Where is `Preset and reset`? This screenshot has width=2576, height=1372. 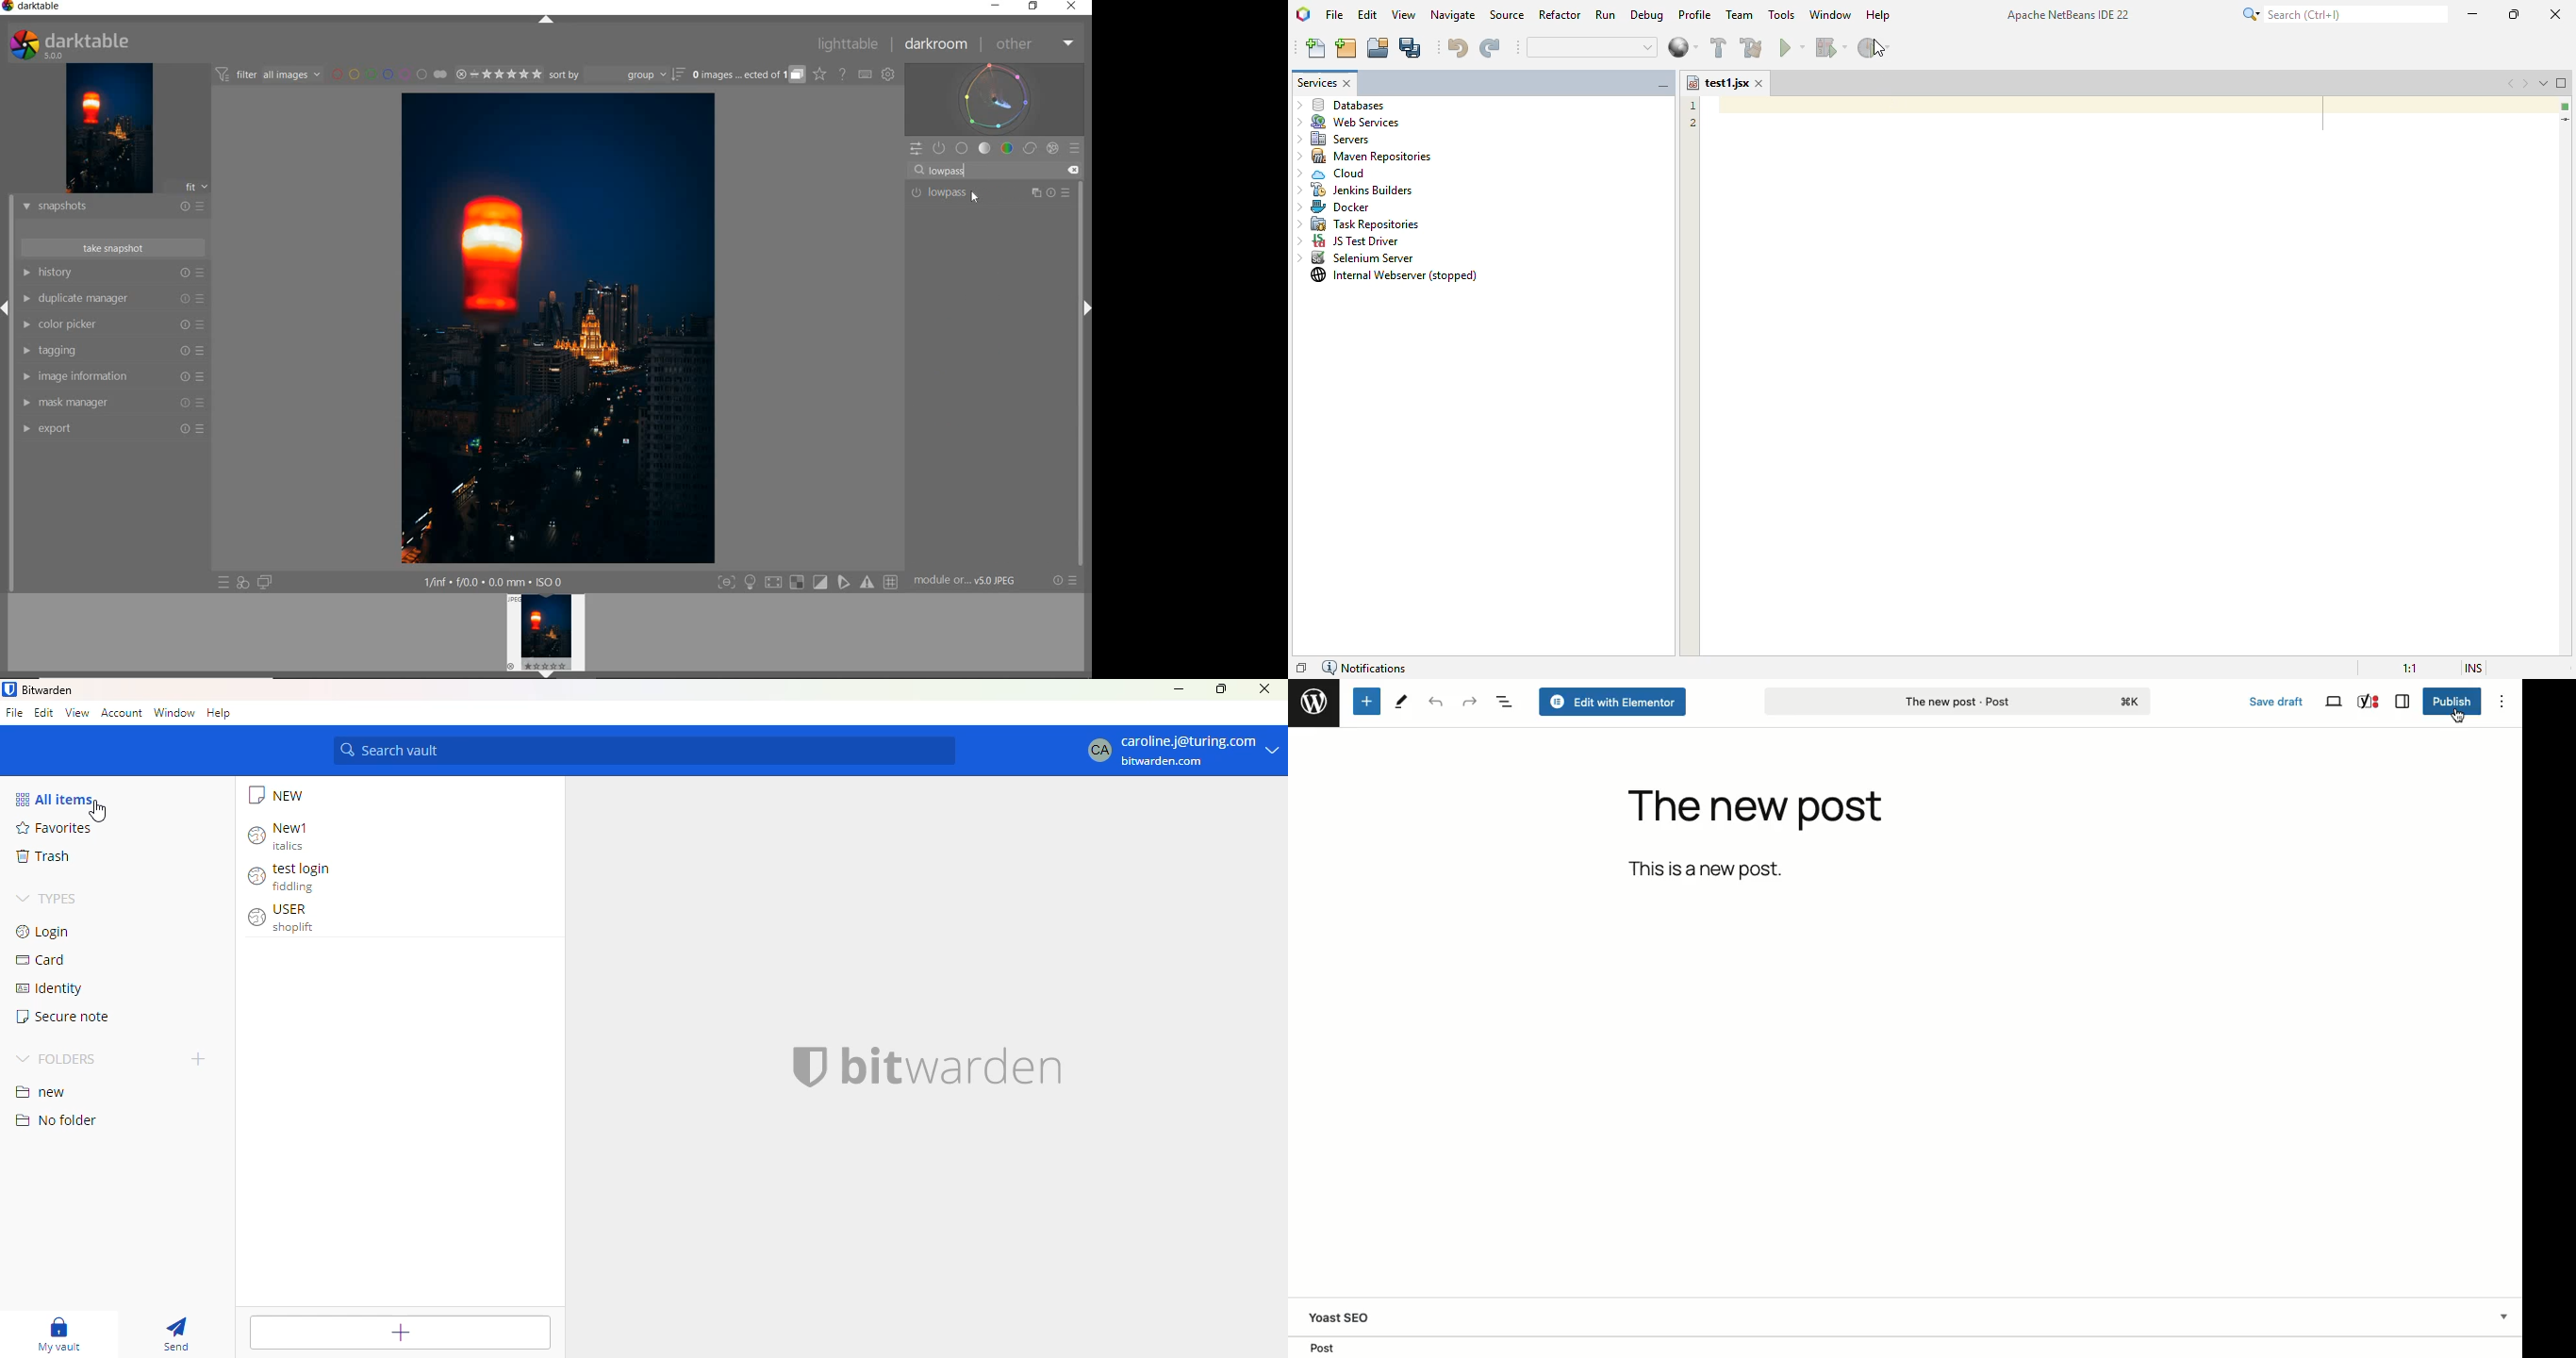 Preset and reset is located at coordinates (207, 428).